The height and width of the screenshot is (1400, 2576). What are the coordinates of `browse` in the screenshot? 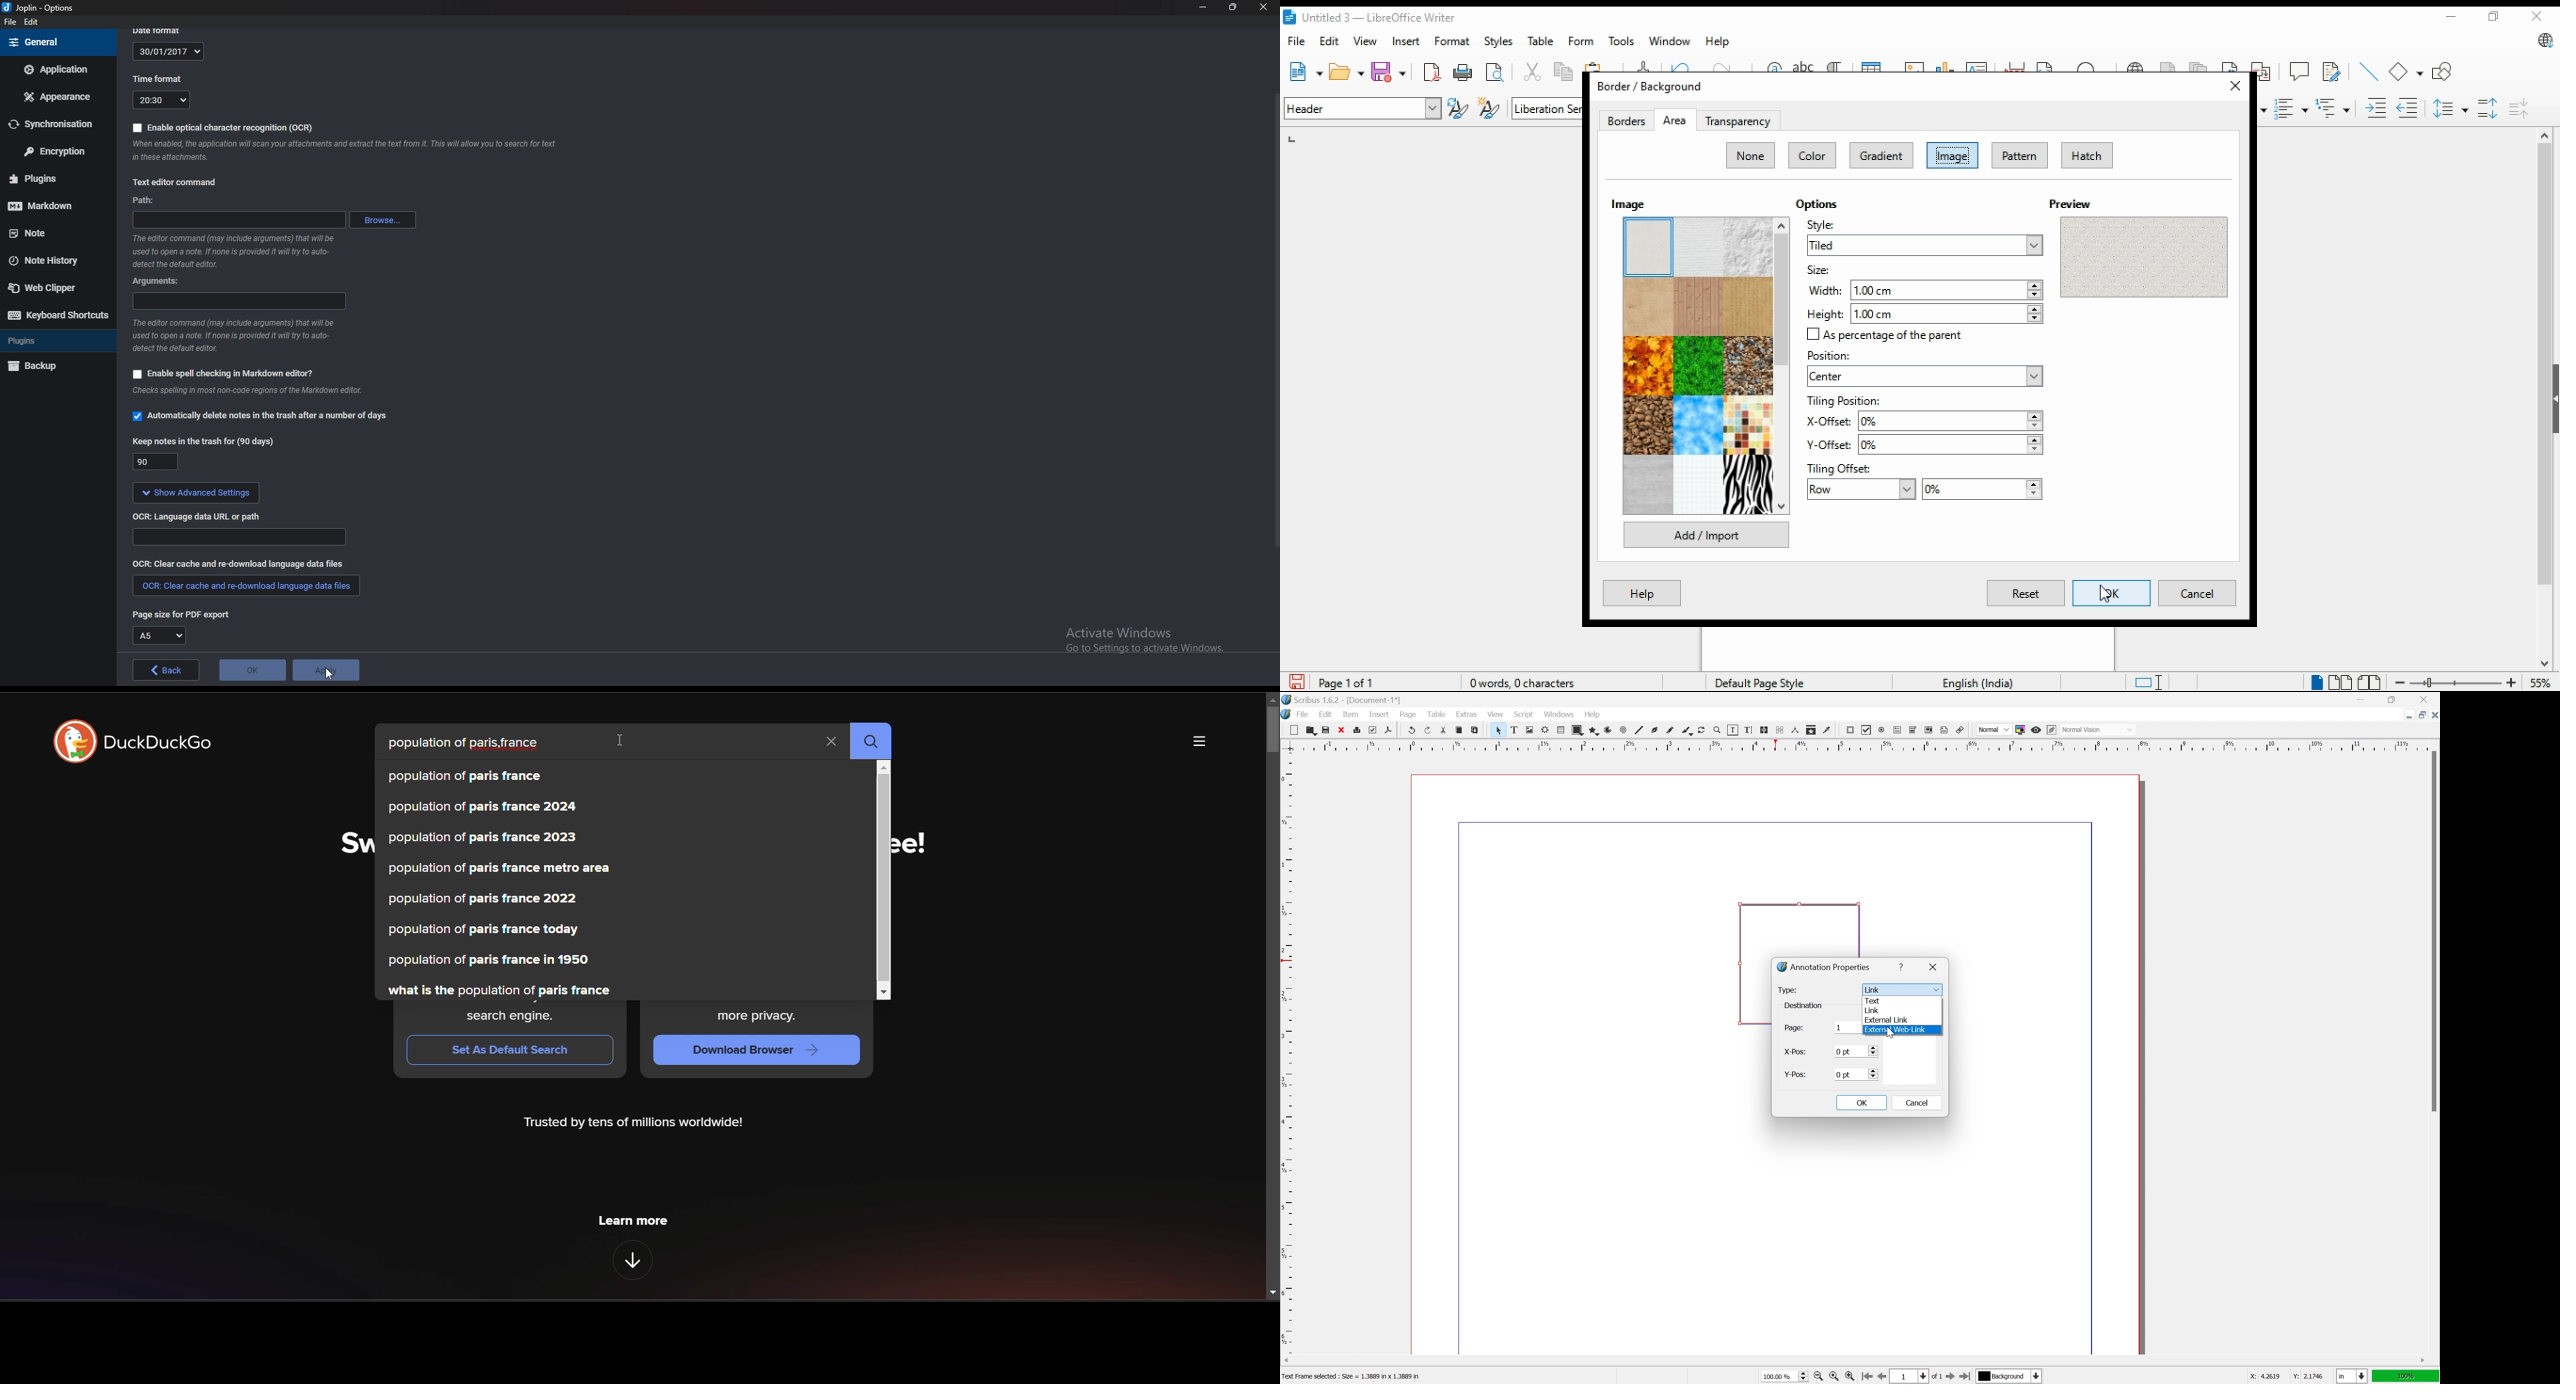 It's located at (381, 220).